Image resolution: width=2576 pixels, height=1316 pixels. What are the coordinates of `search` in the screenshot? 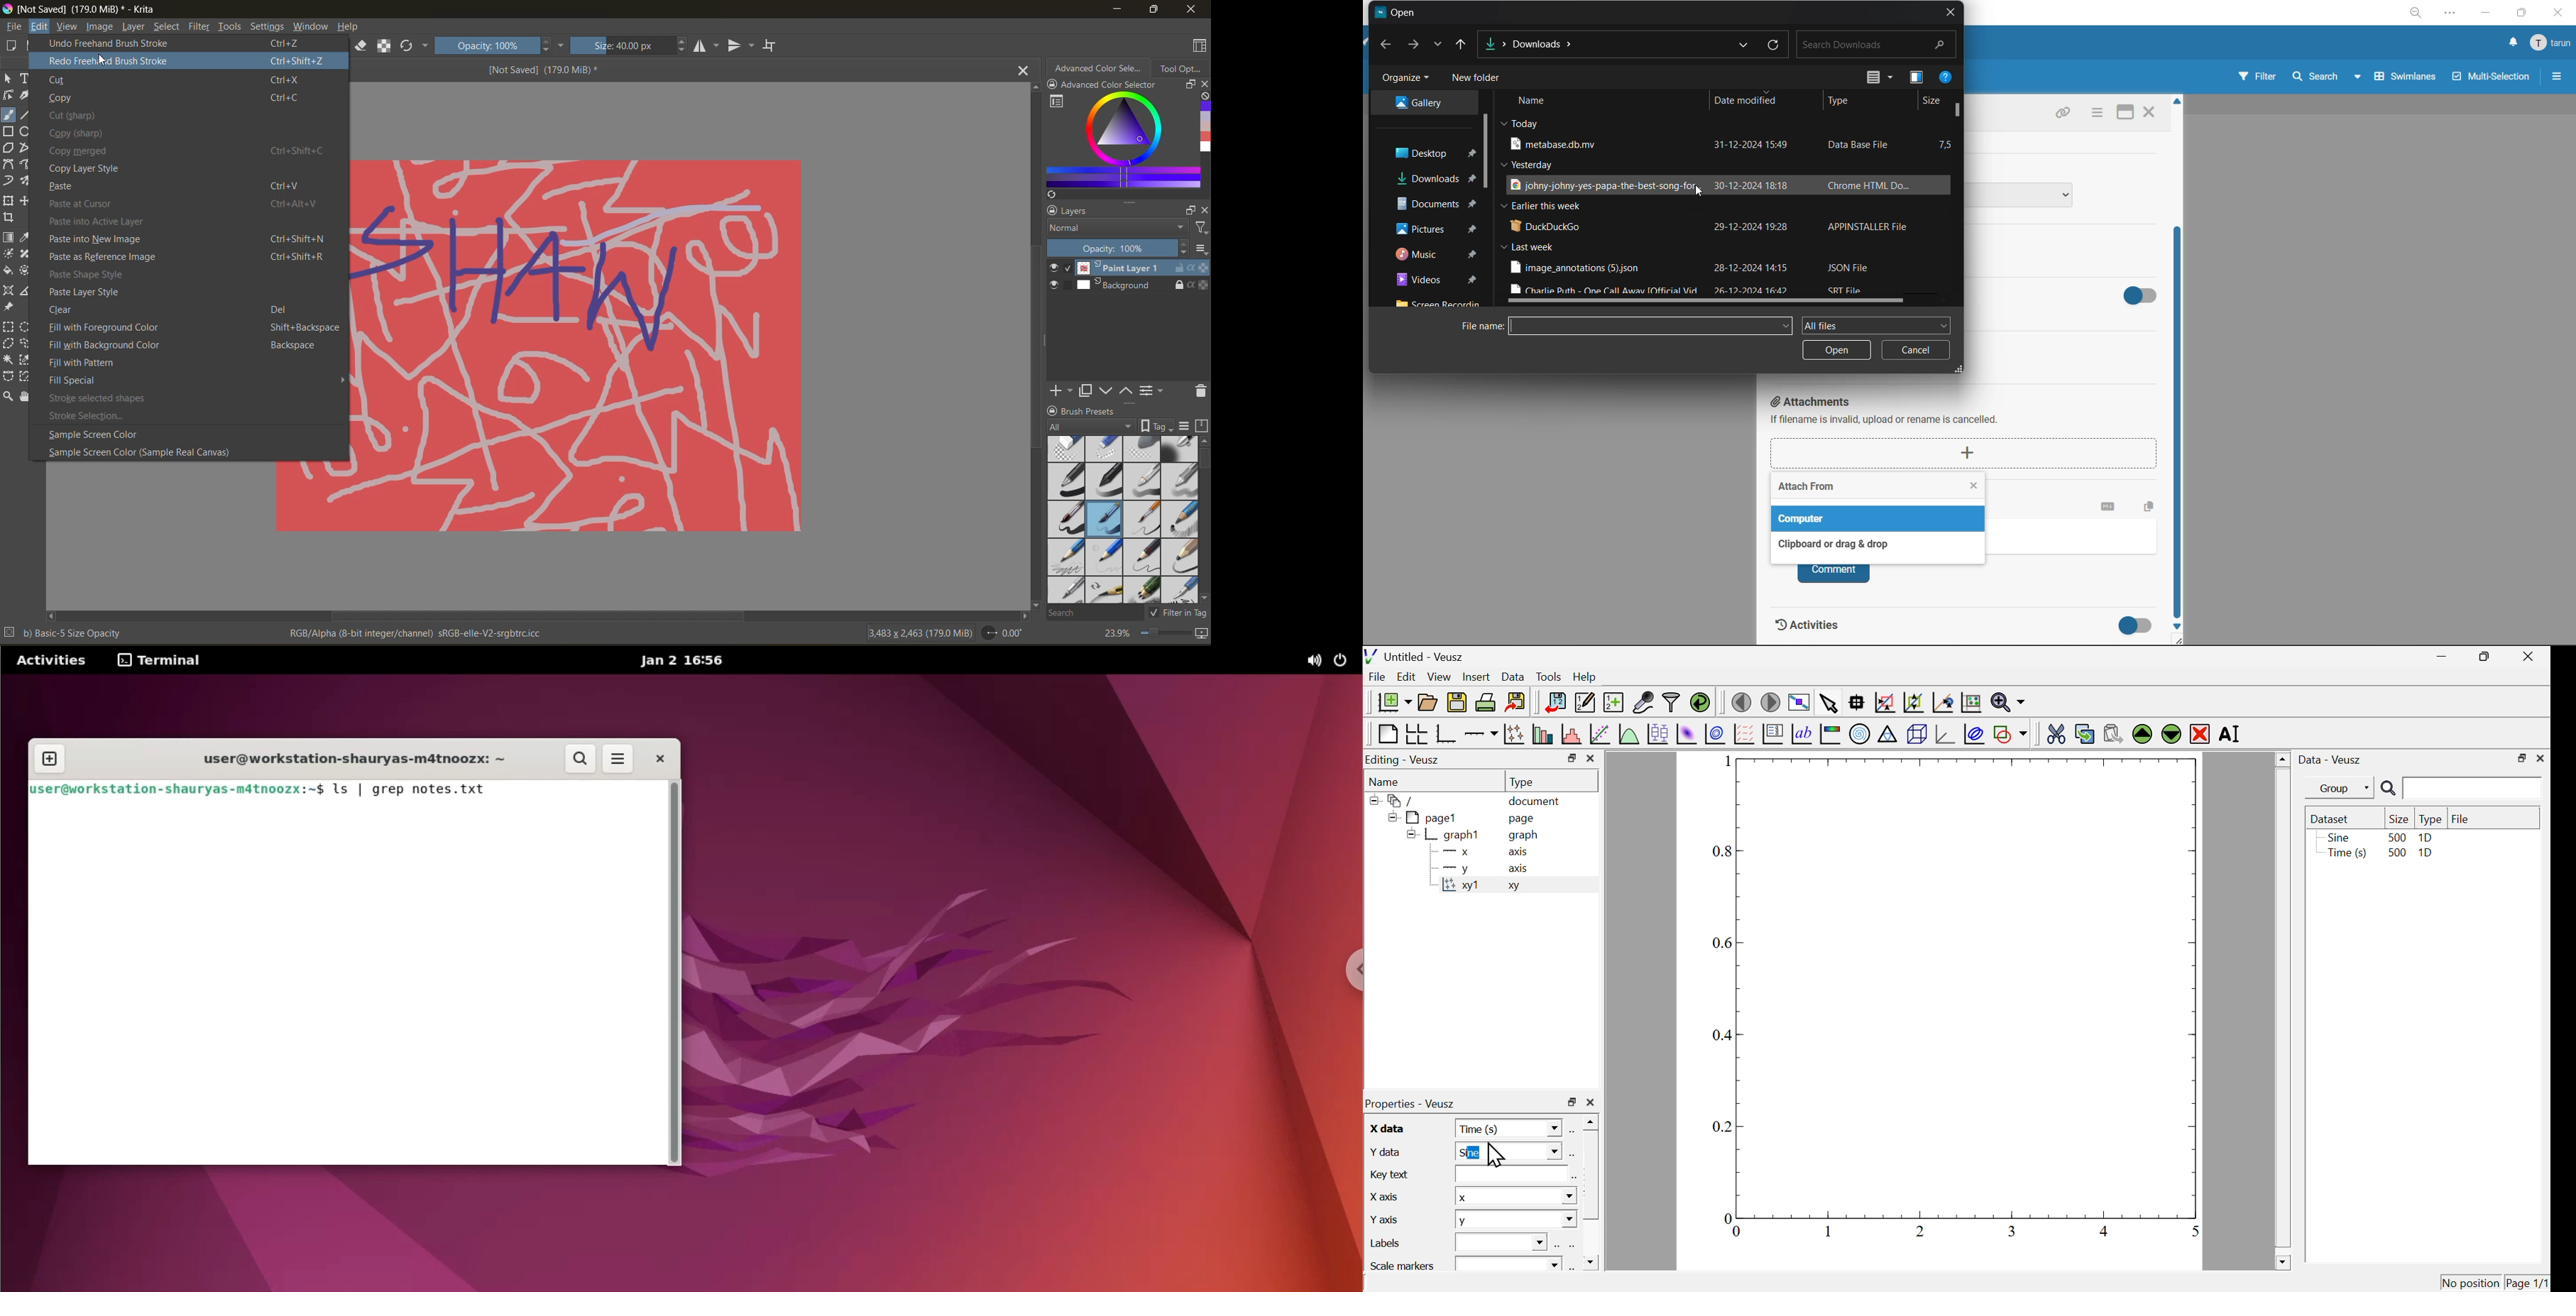 It's located at (2328, 76).